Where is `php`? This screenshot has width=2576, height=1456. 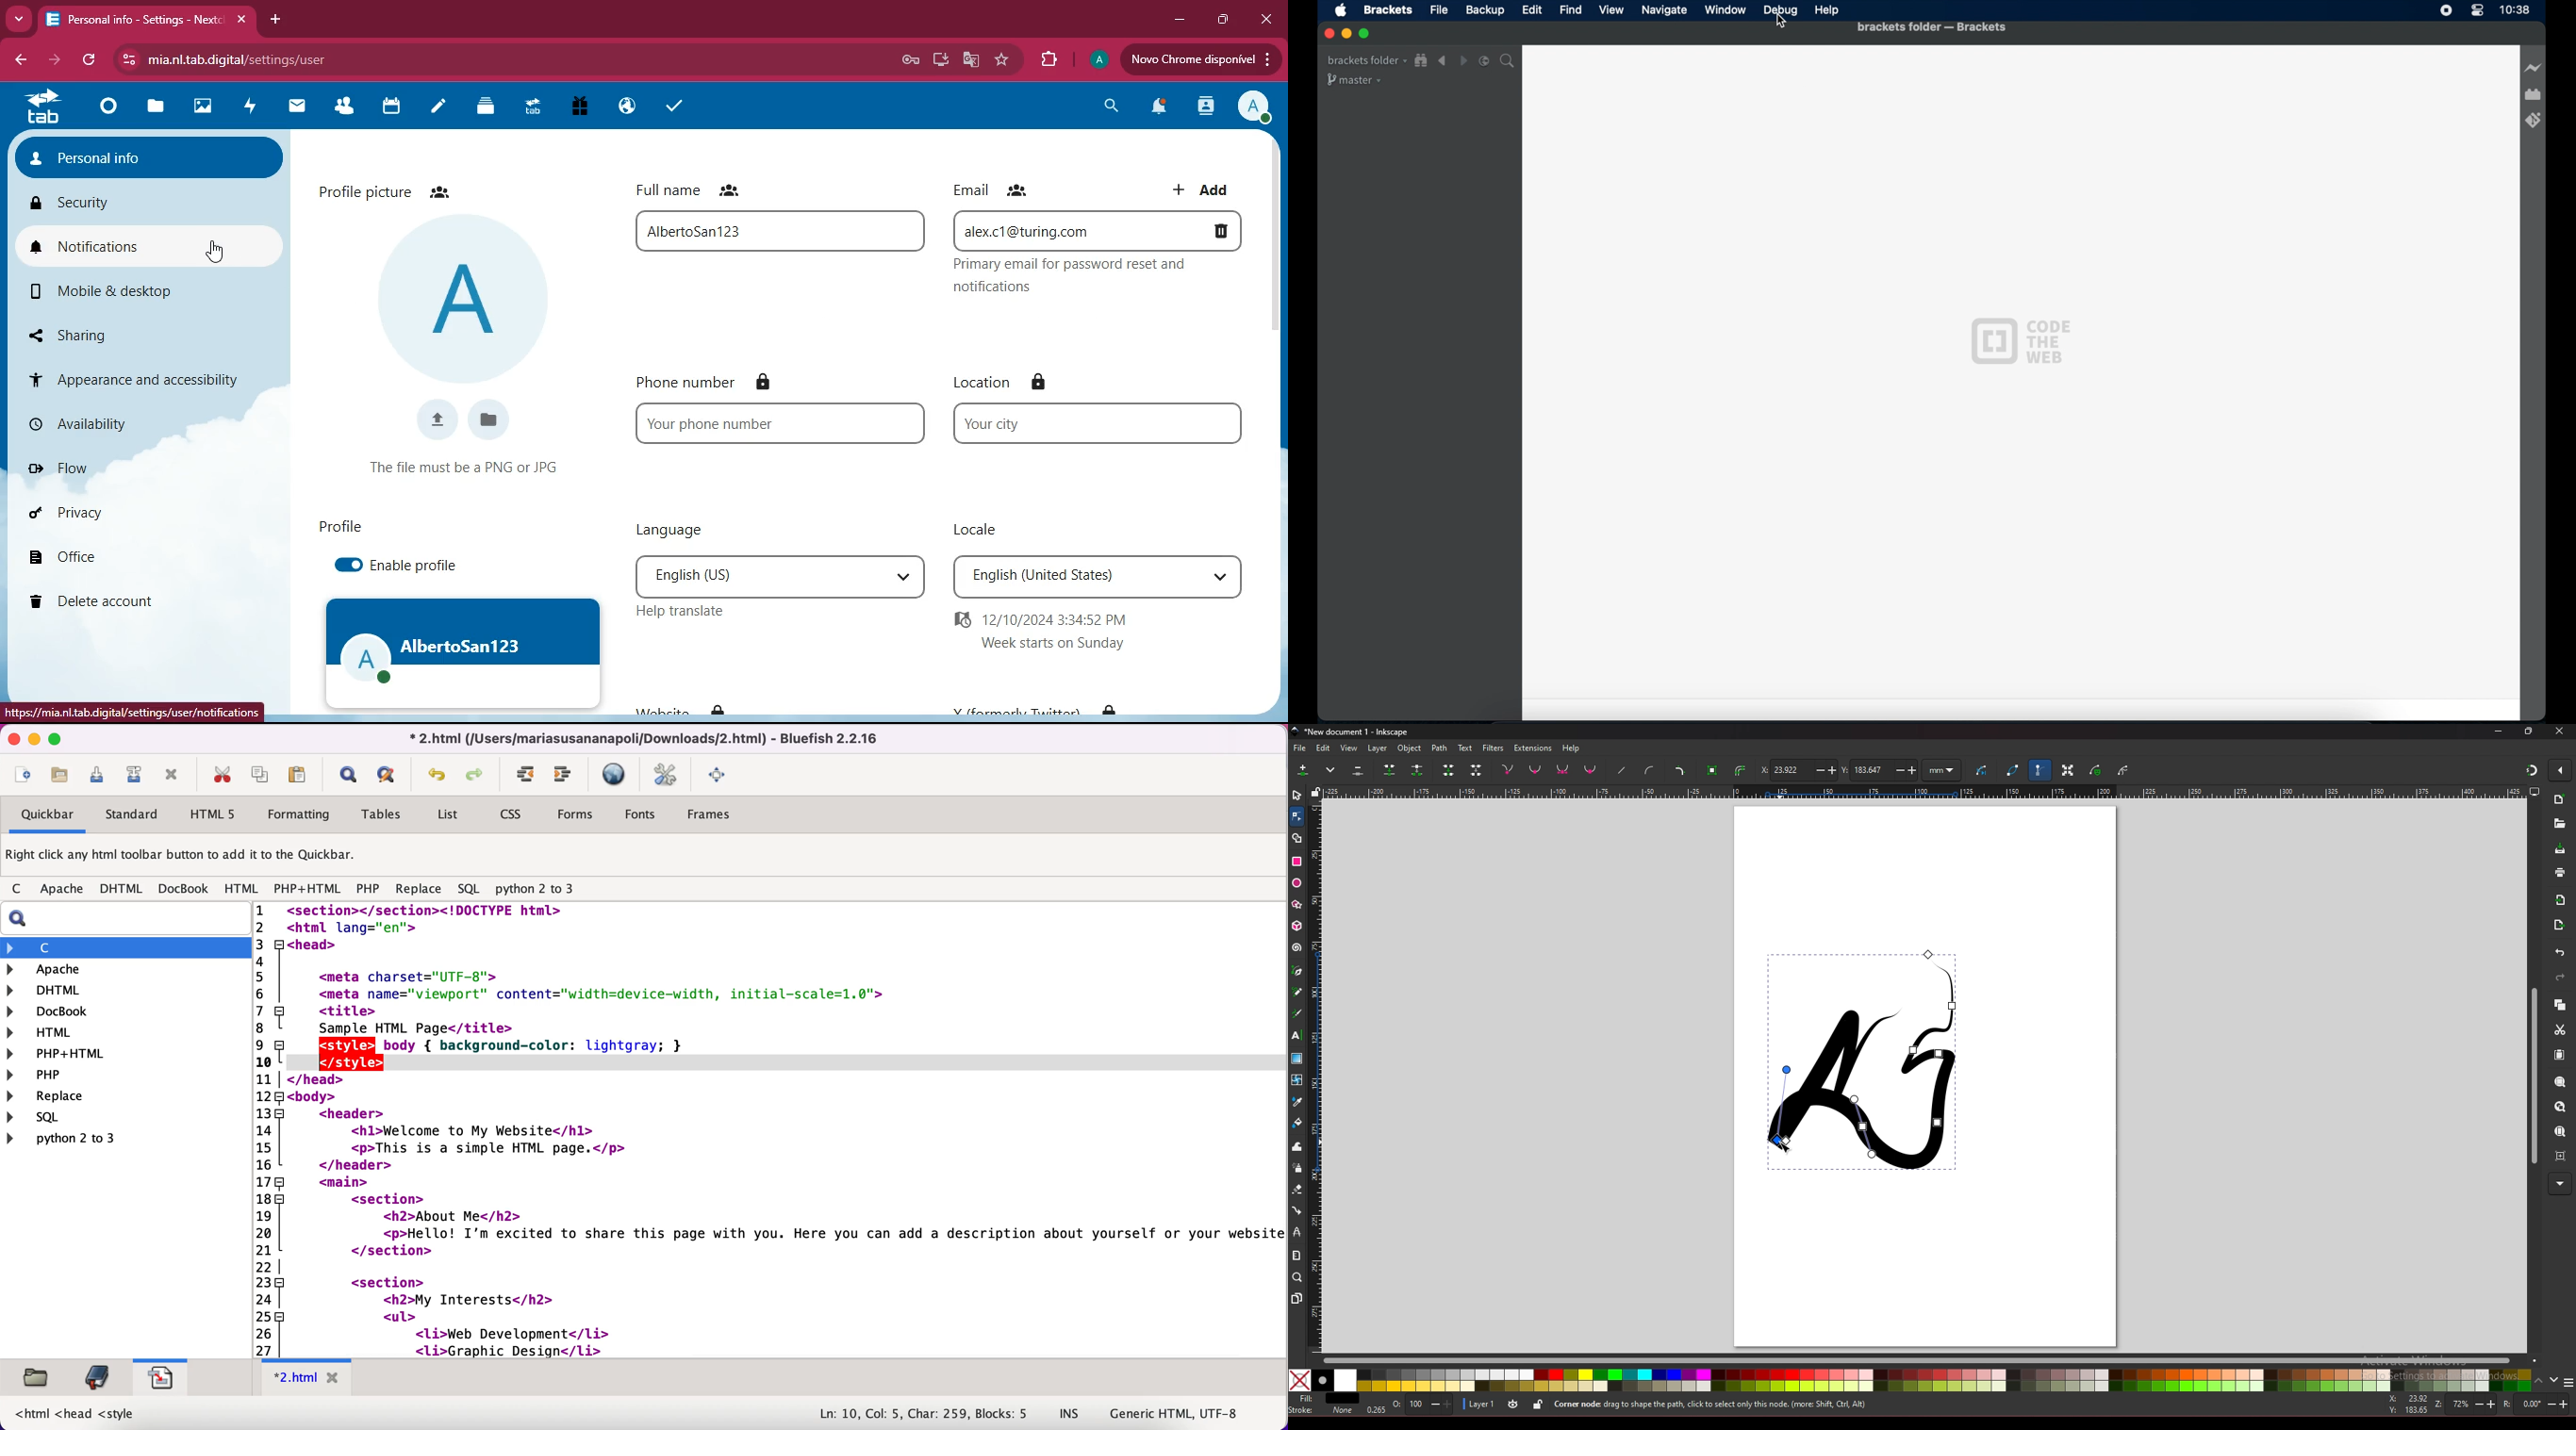
php is located at coordinates (368, 890).